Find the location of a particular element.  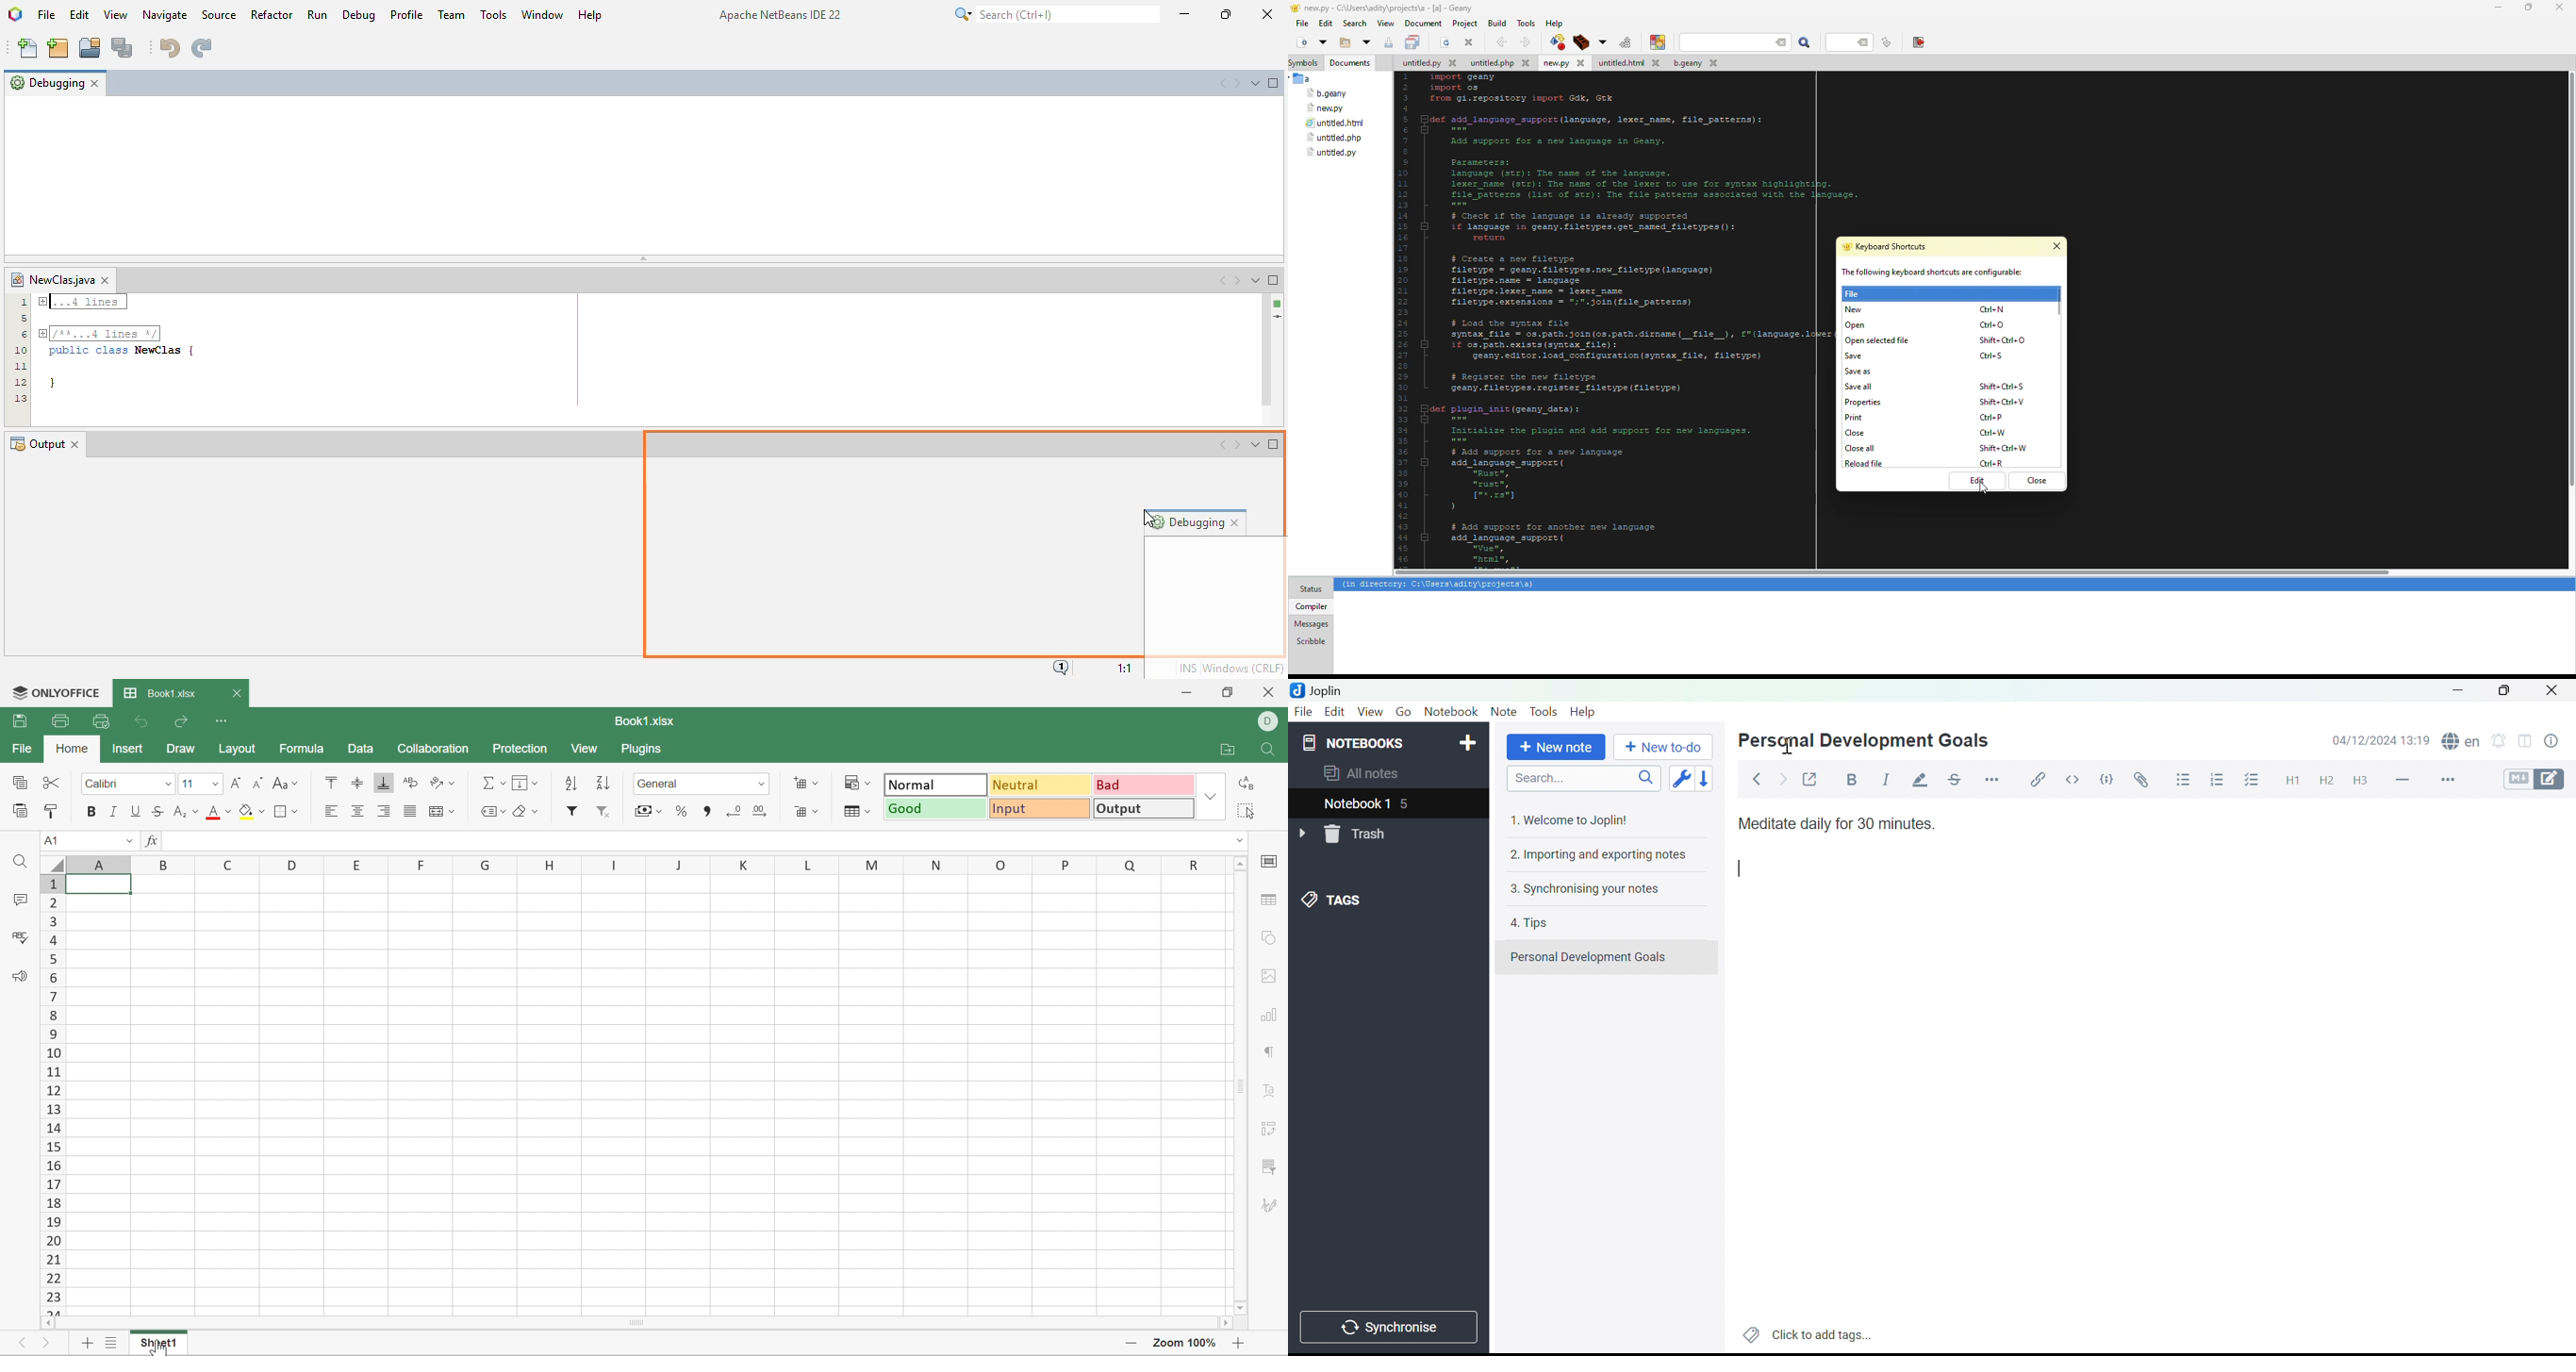

Change case is located at coordinates (284, 783).